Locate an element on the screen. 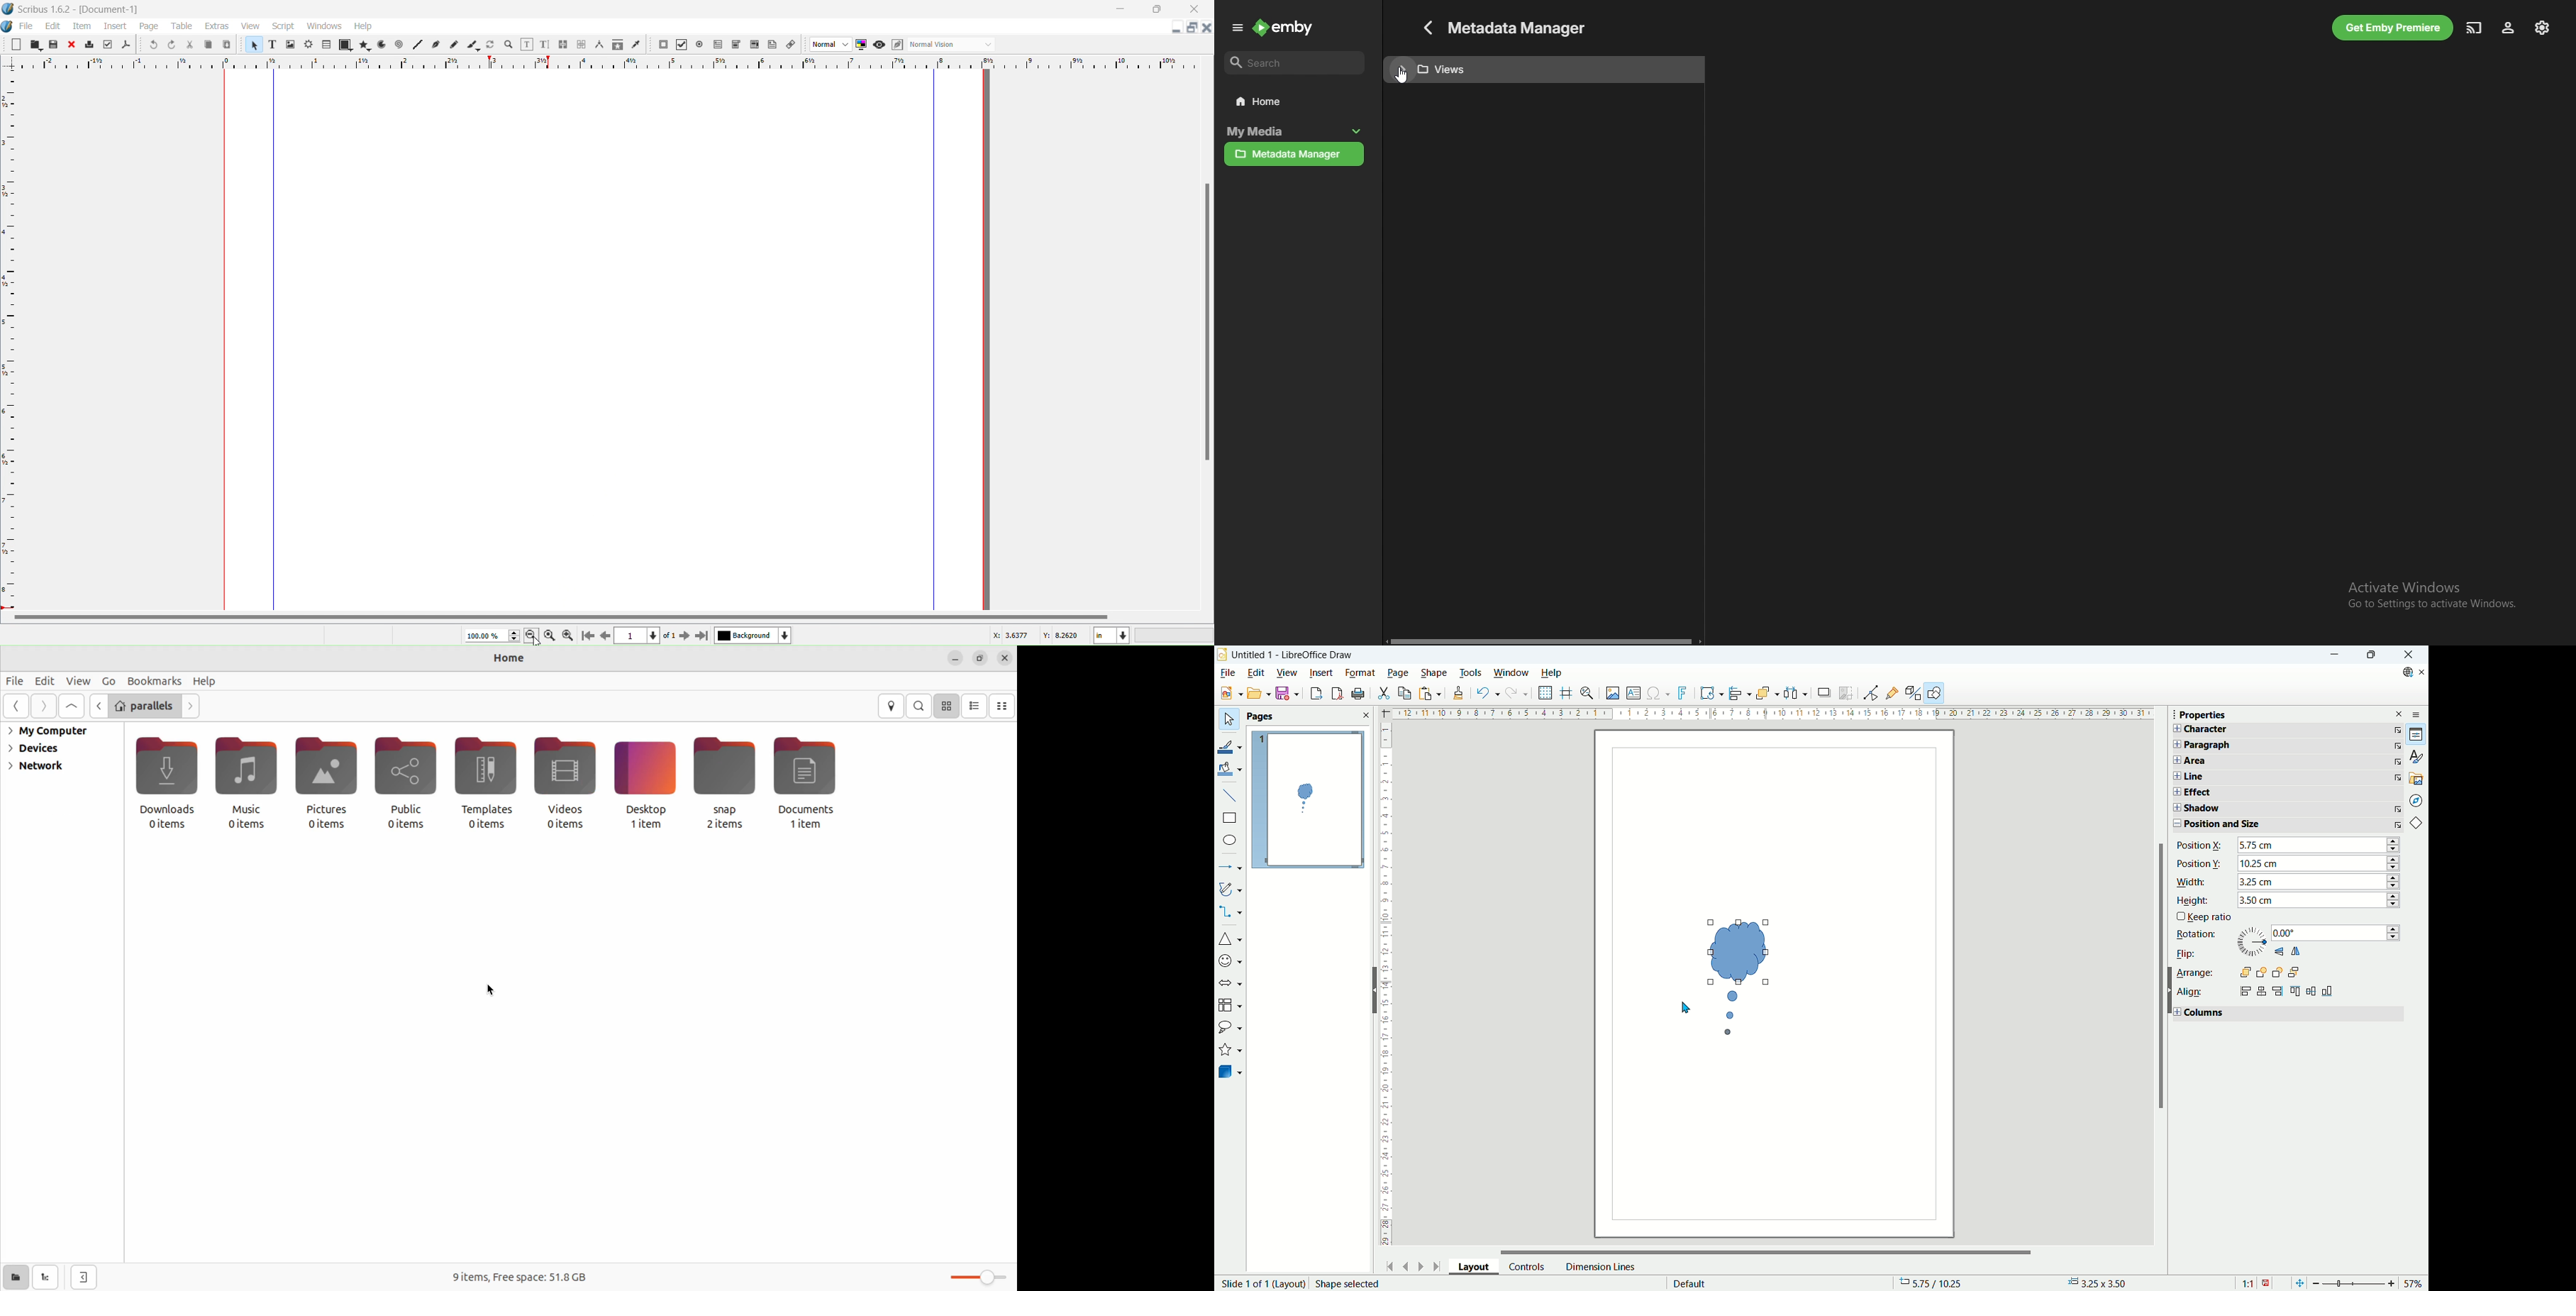  Horizontal Scroll Bar is located at coordinates (561, 617).